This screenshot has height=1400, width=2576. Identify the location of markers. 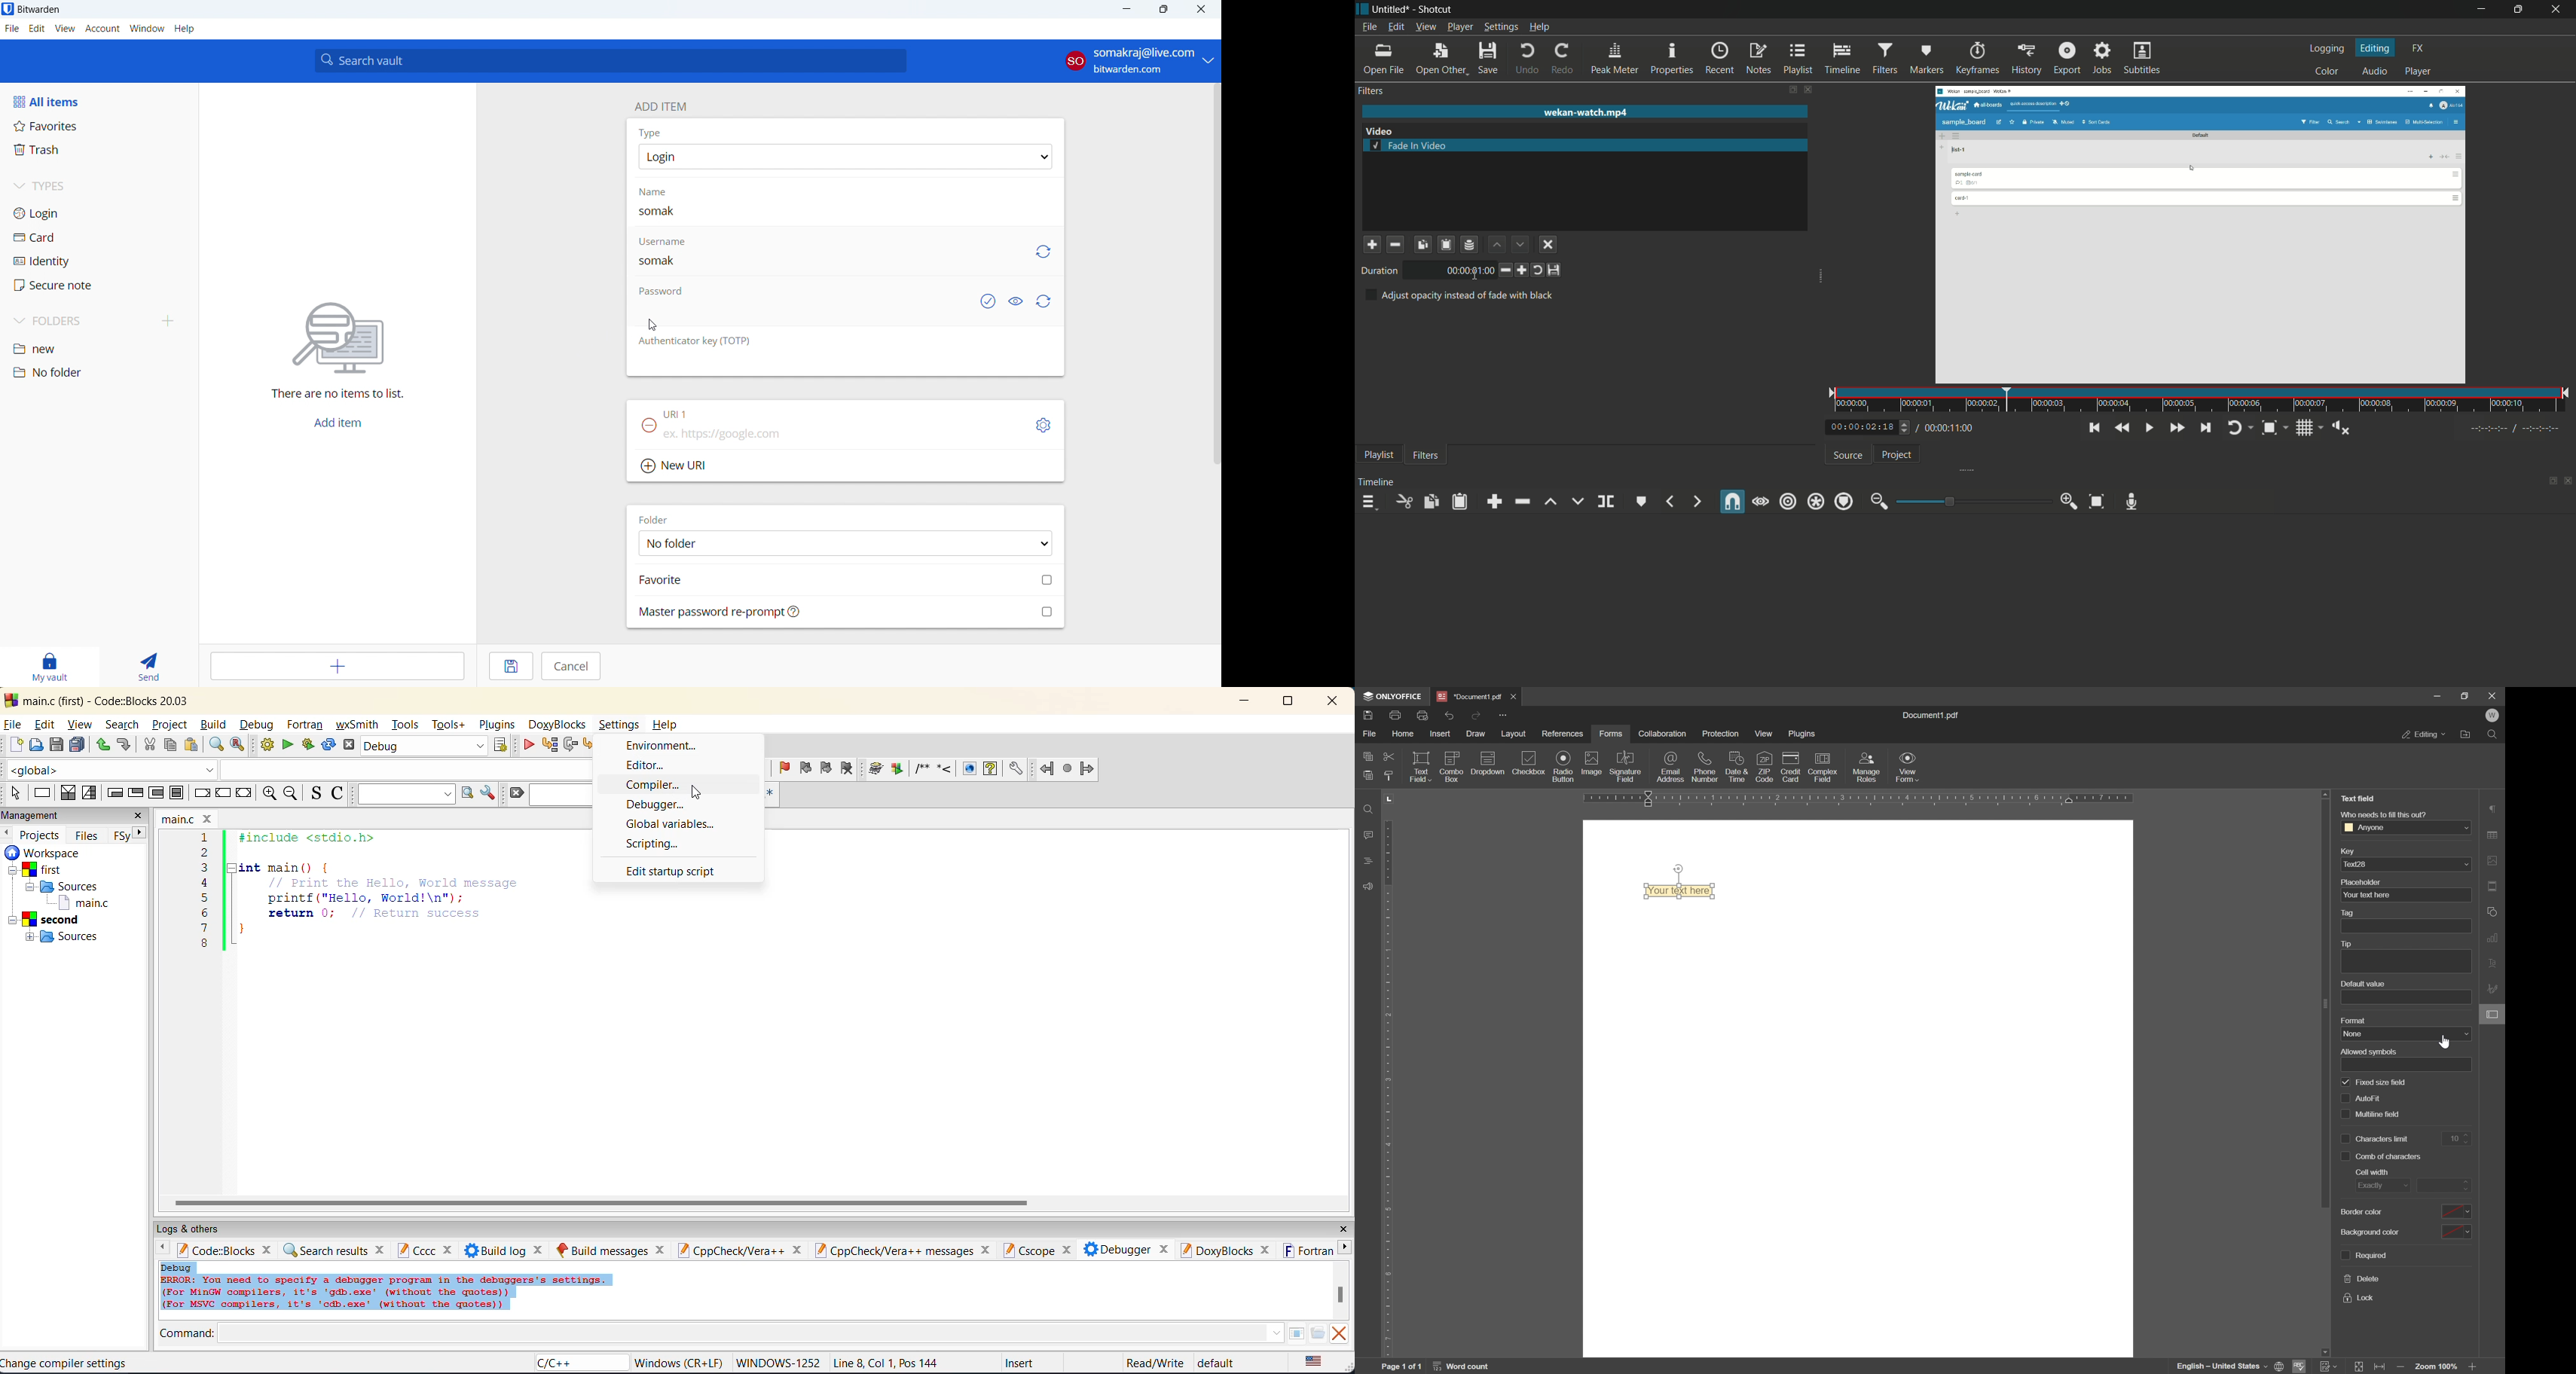
(1926, 59).